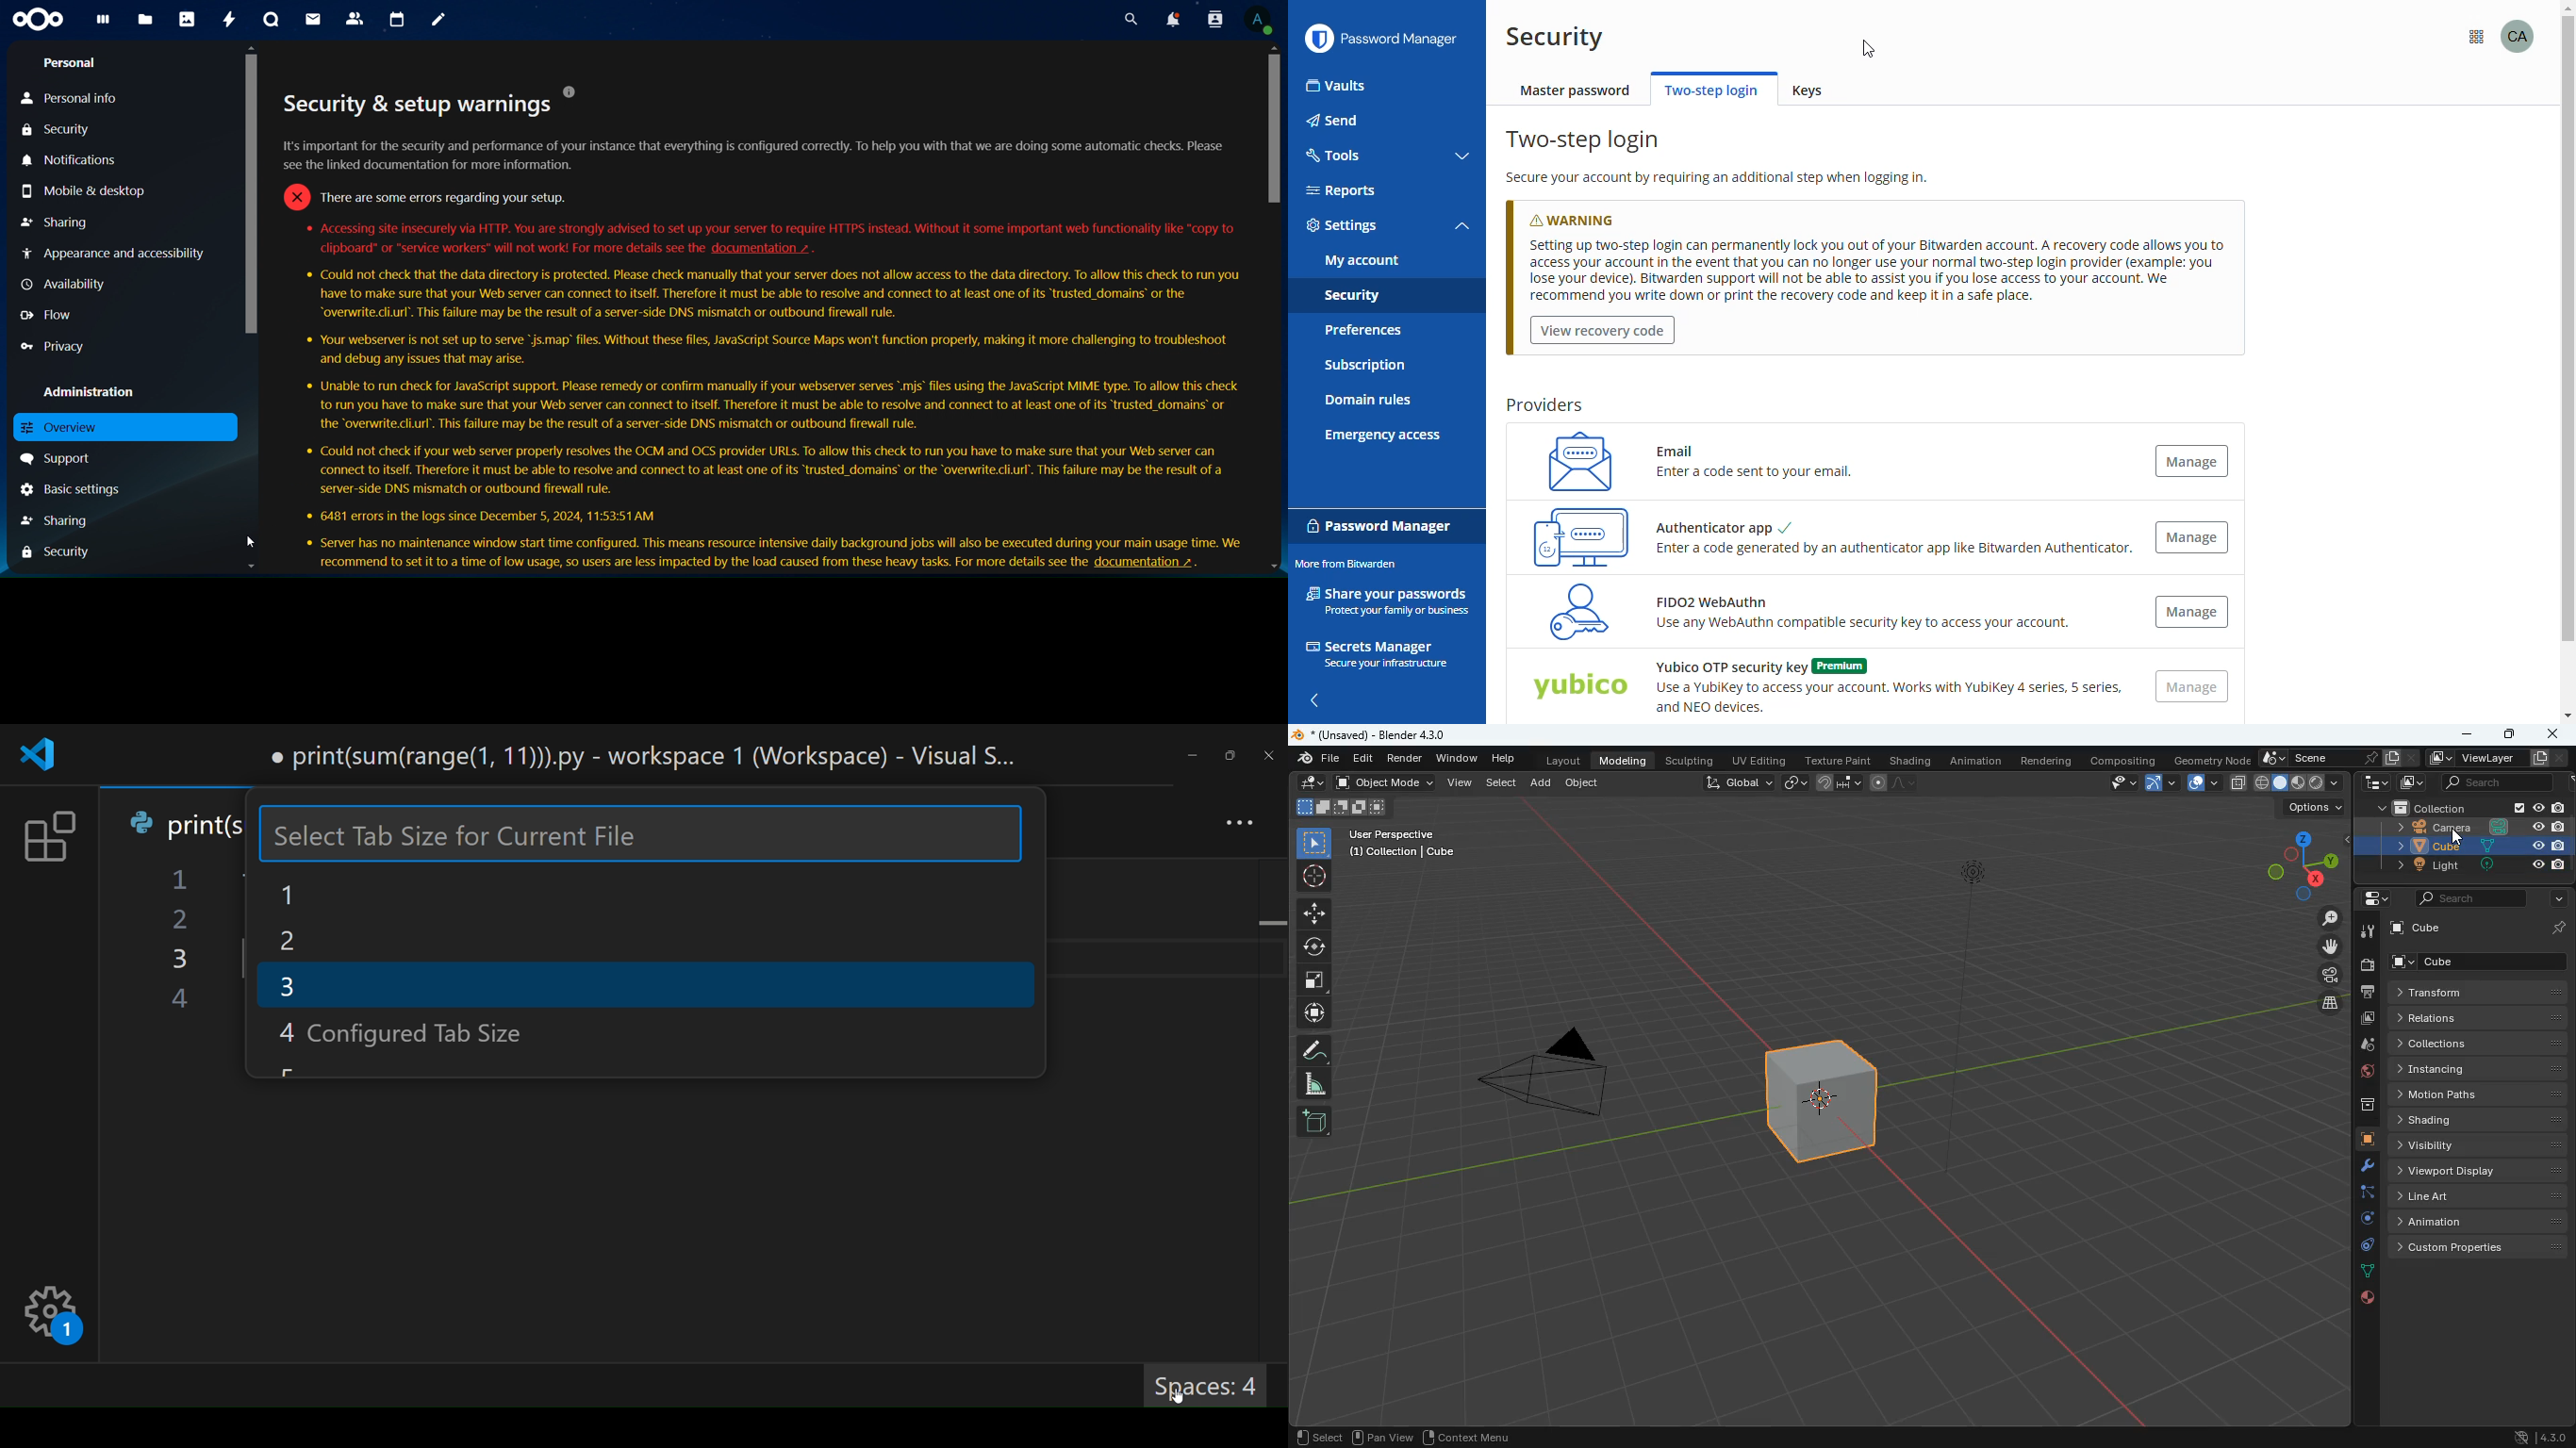  I want to click on two-step login, so click(1711, 90).